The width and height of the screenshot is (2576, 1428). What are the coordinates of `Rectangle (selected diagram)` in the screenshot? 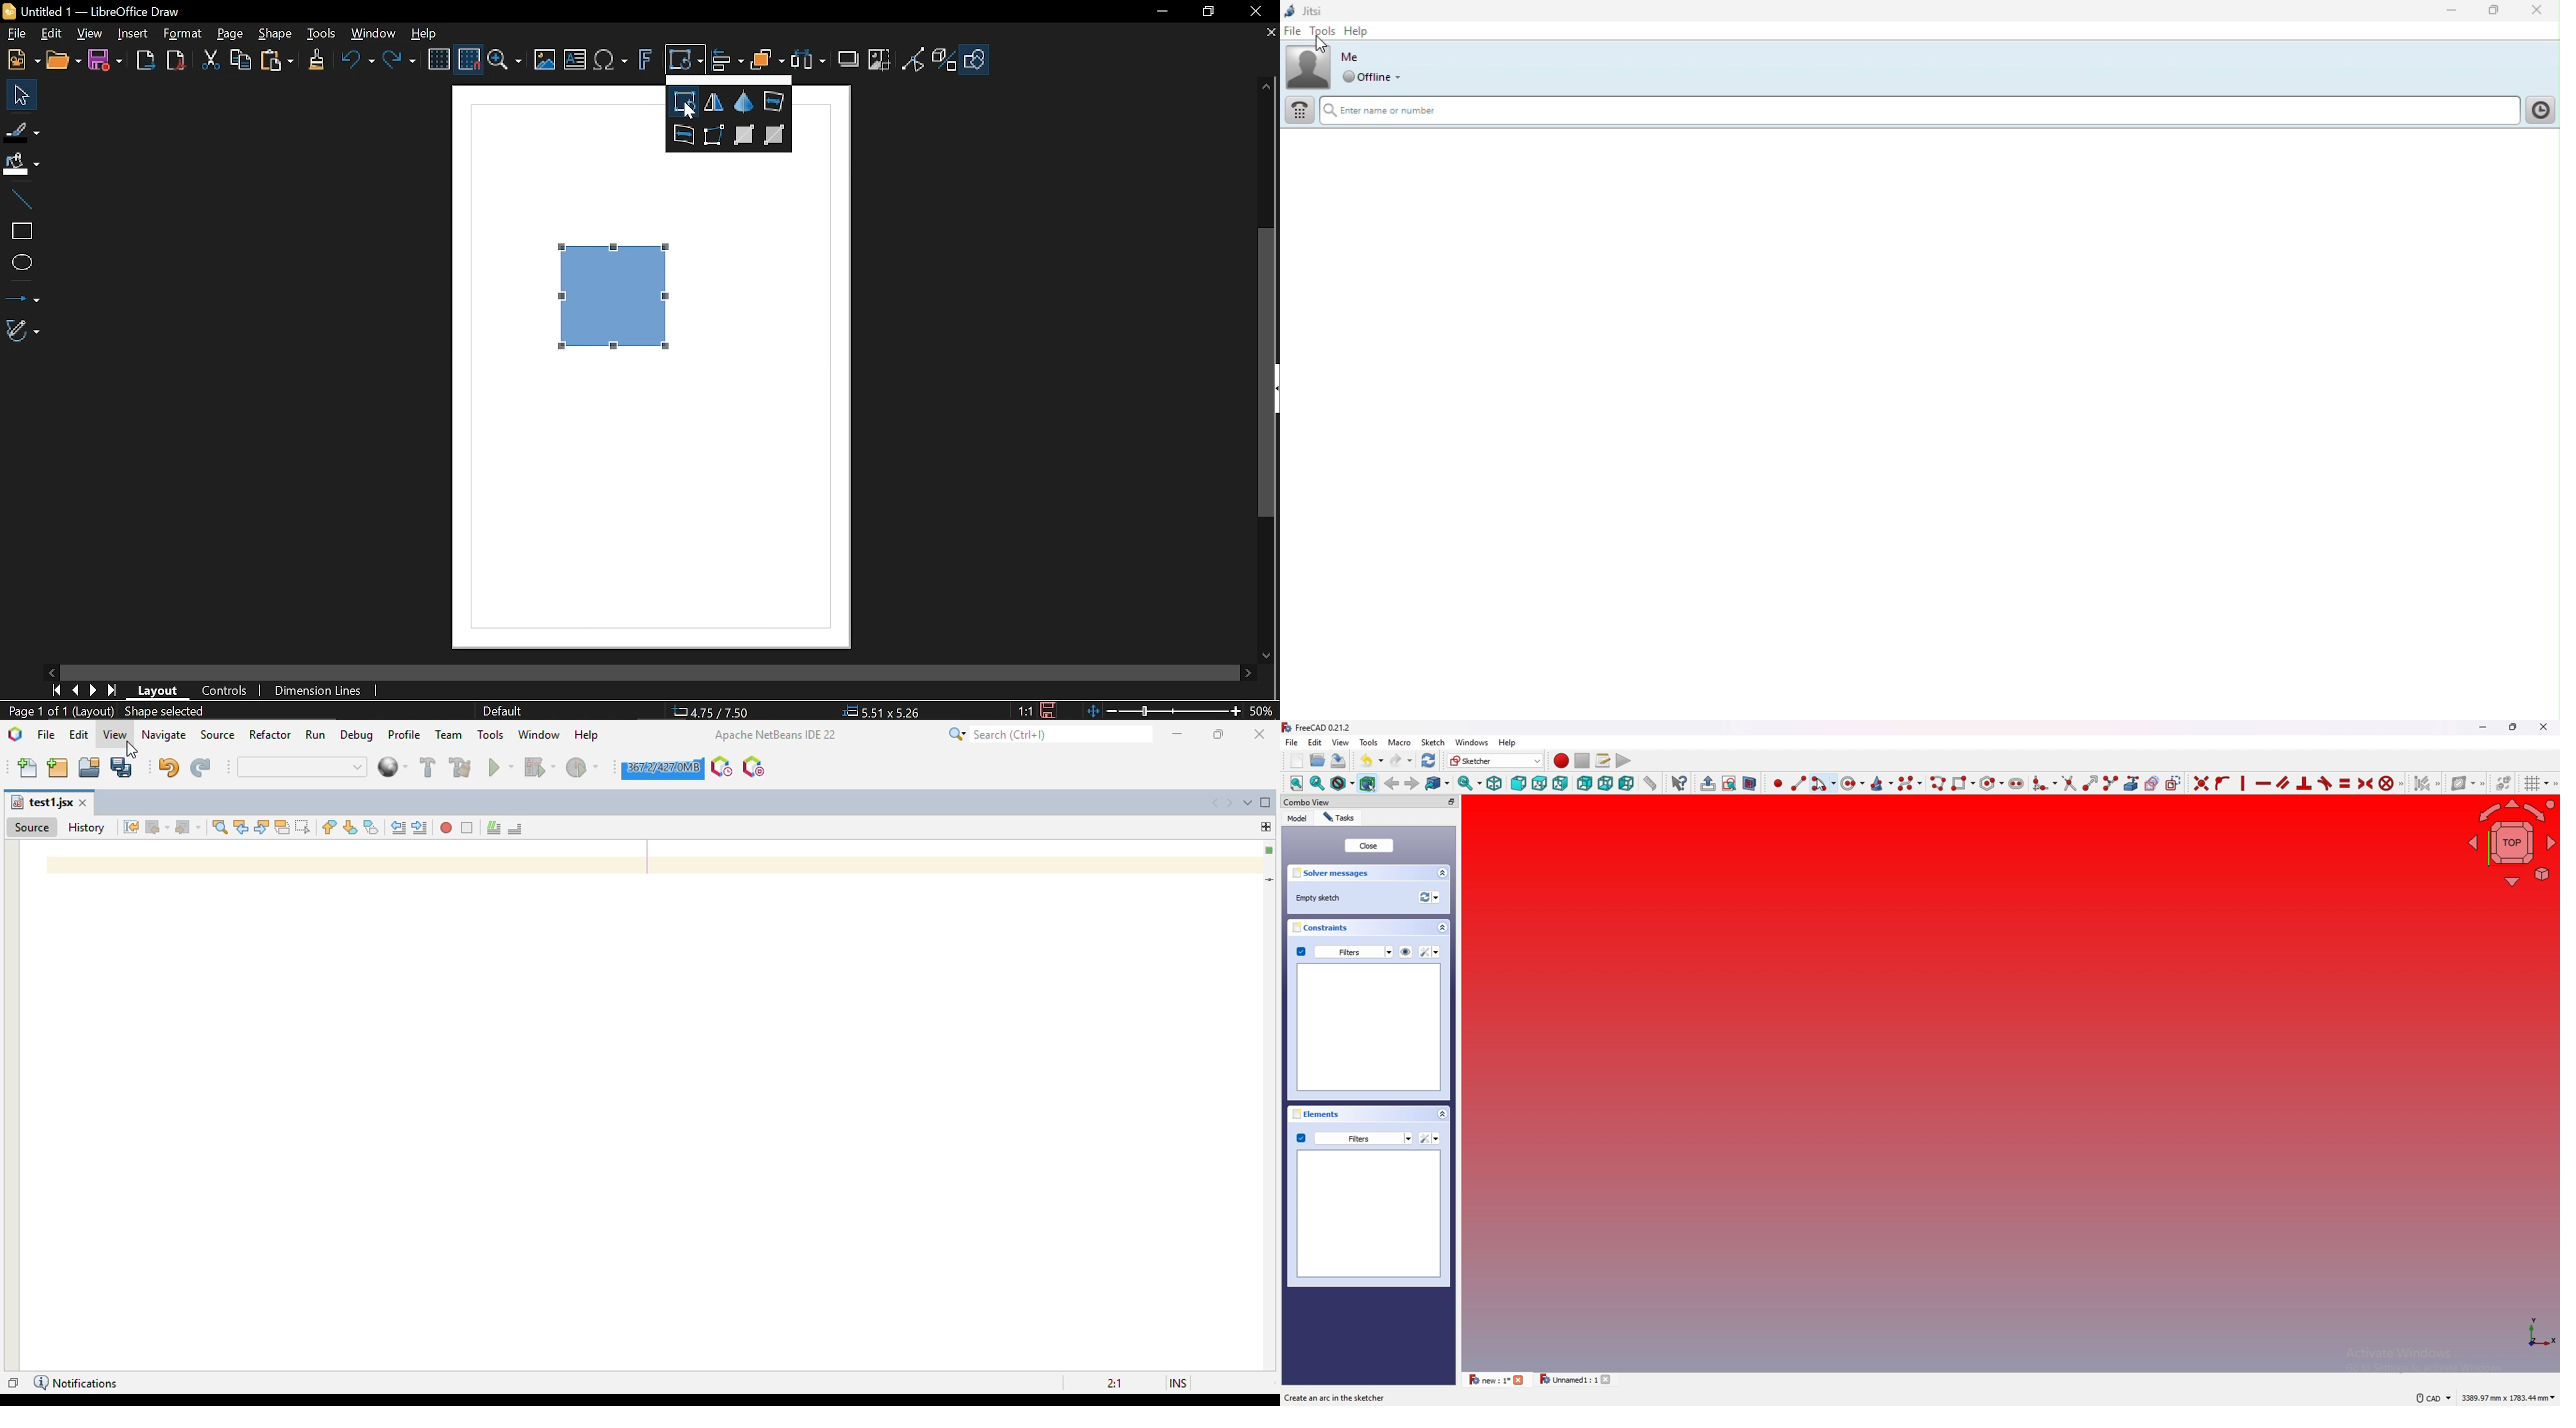 It's located at (616, 295).